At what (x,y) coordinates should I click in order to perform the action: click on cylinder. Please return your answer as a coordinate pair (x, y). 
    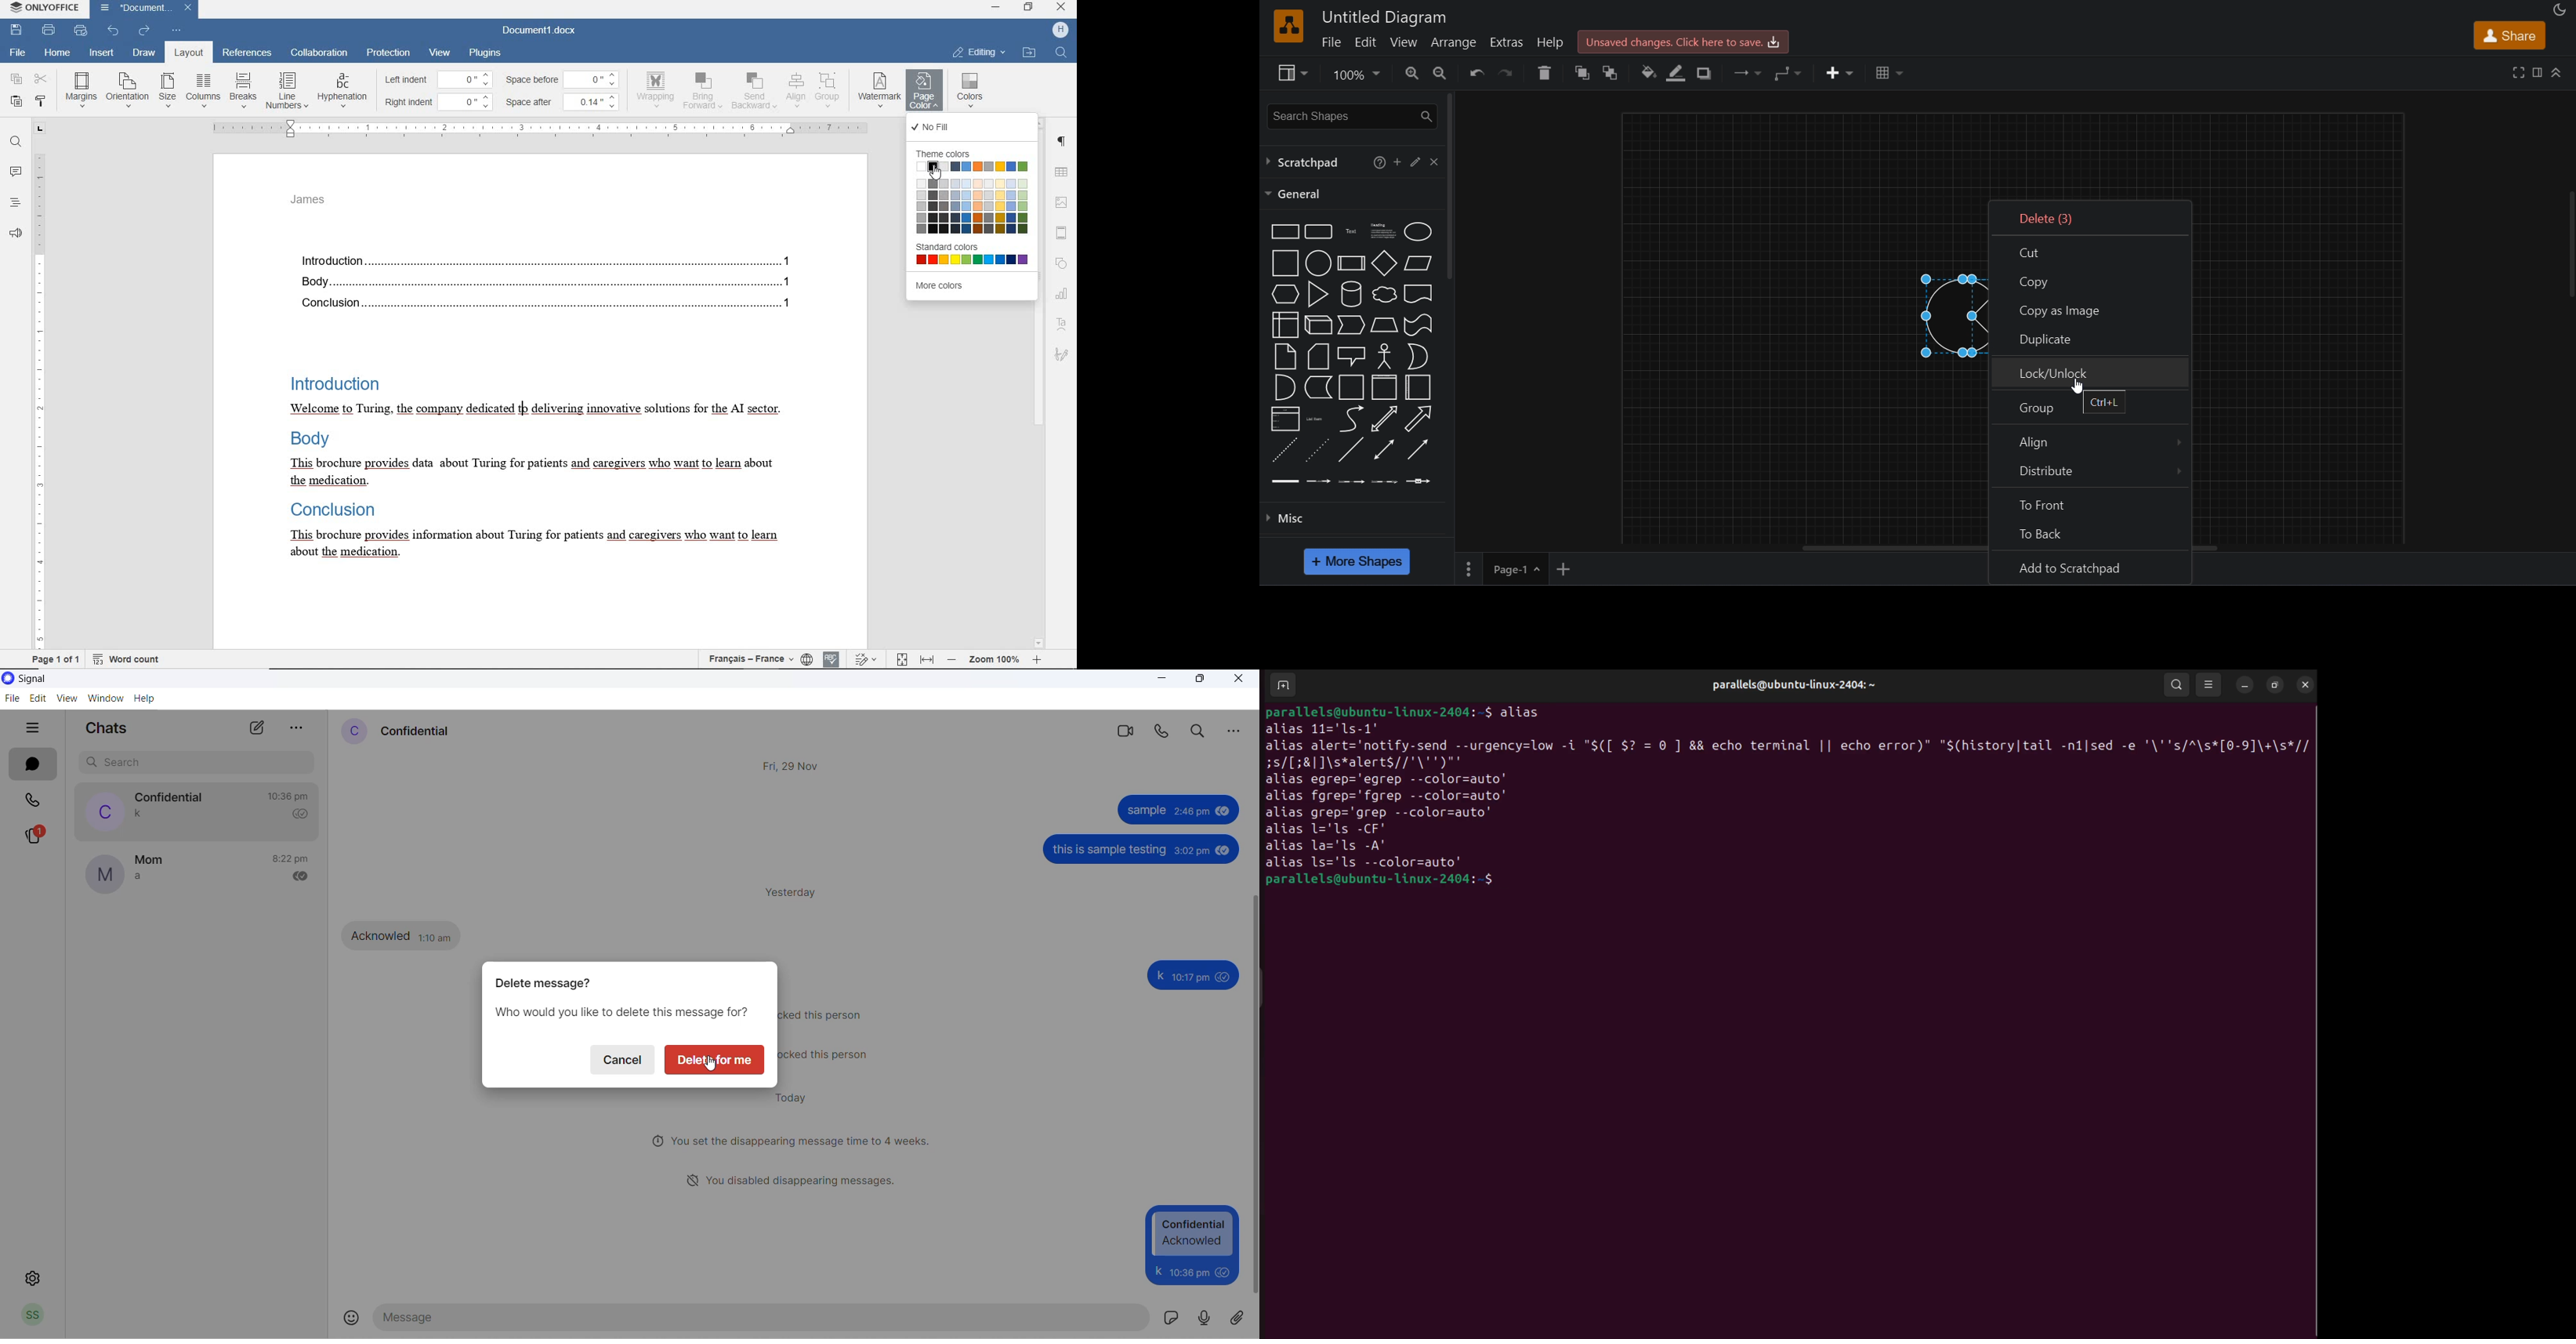
    Looking at the image, I should click on (1350, 294).